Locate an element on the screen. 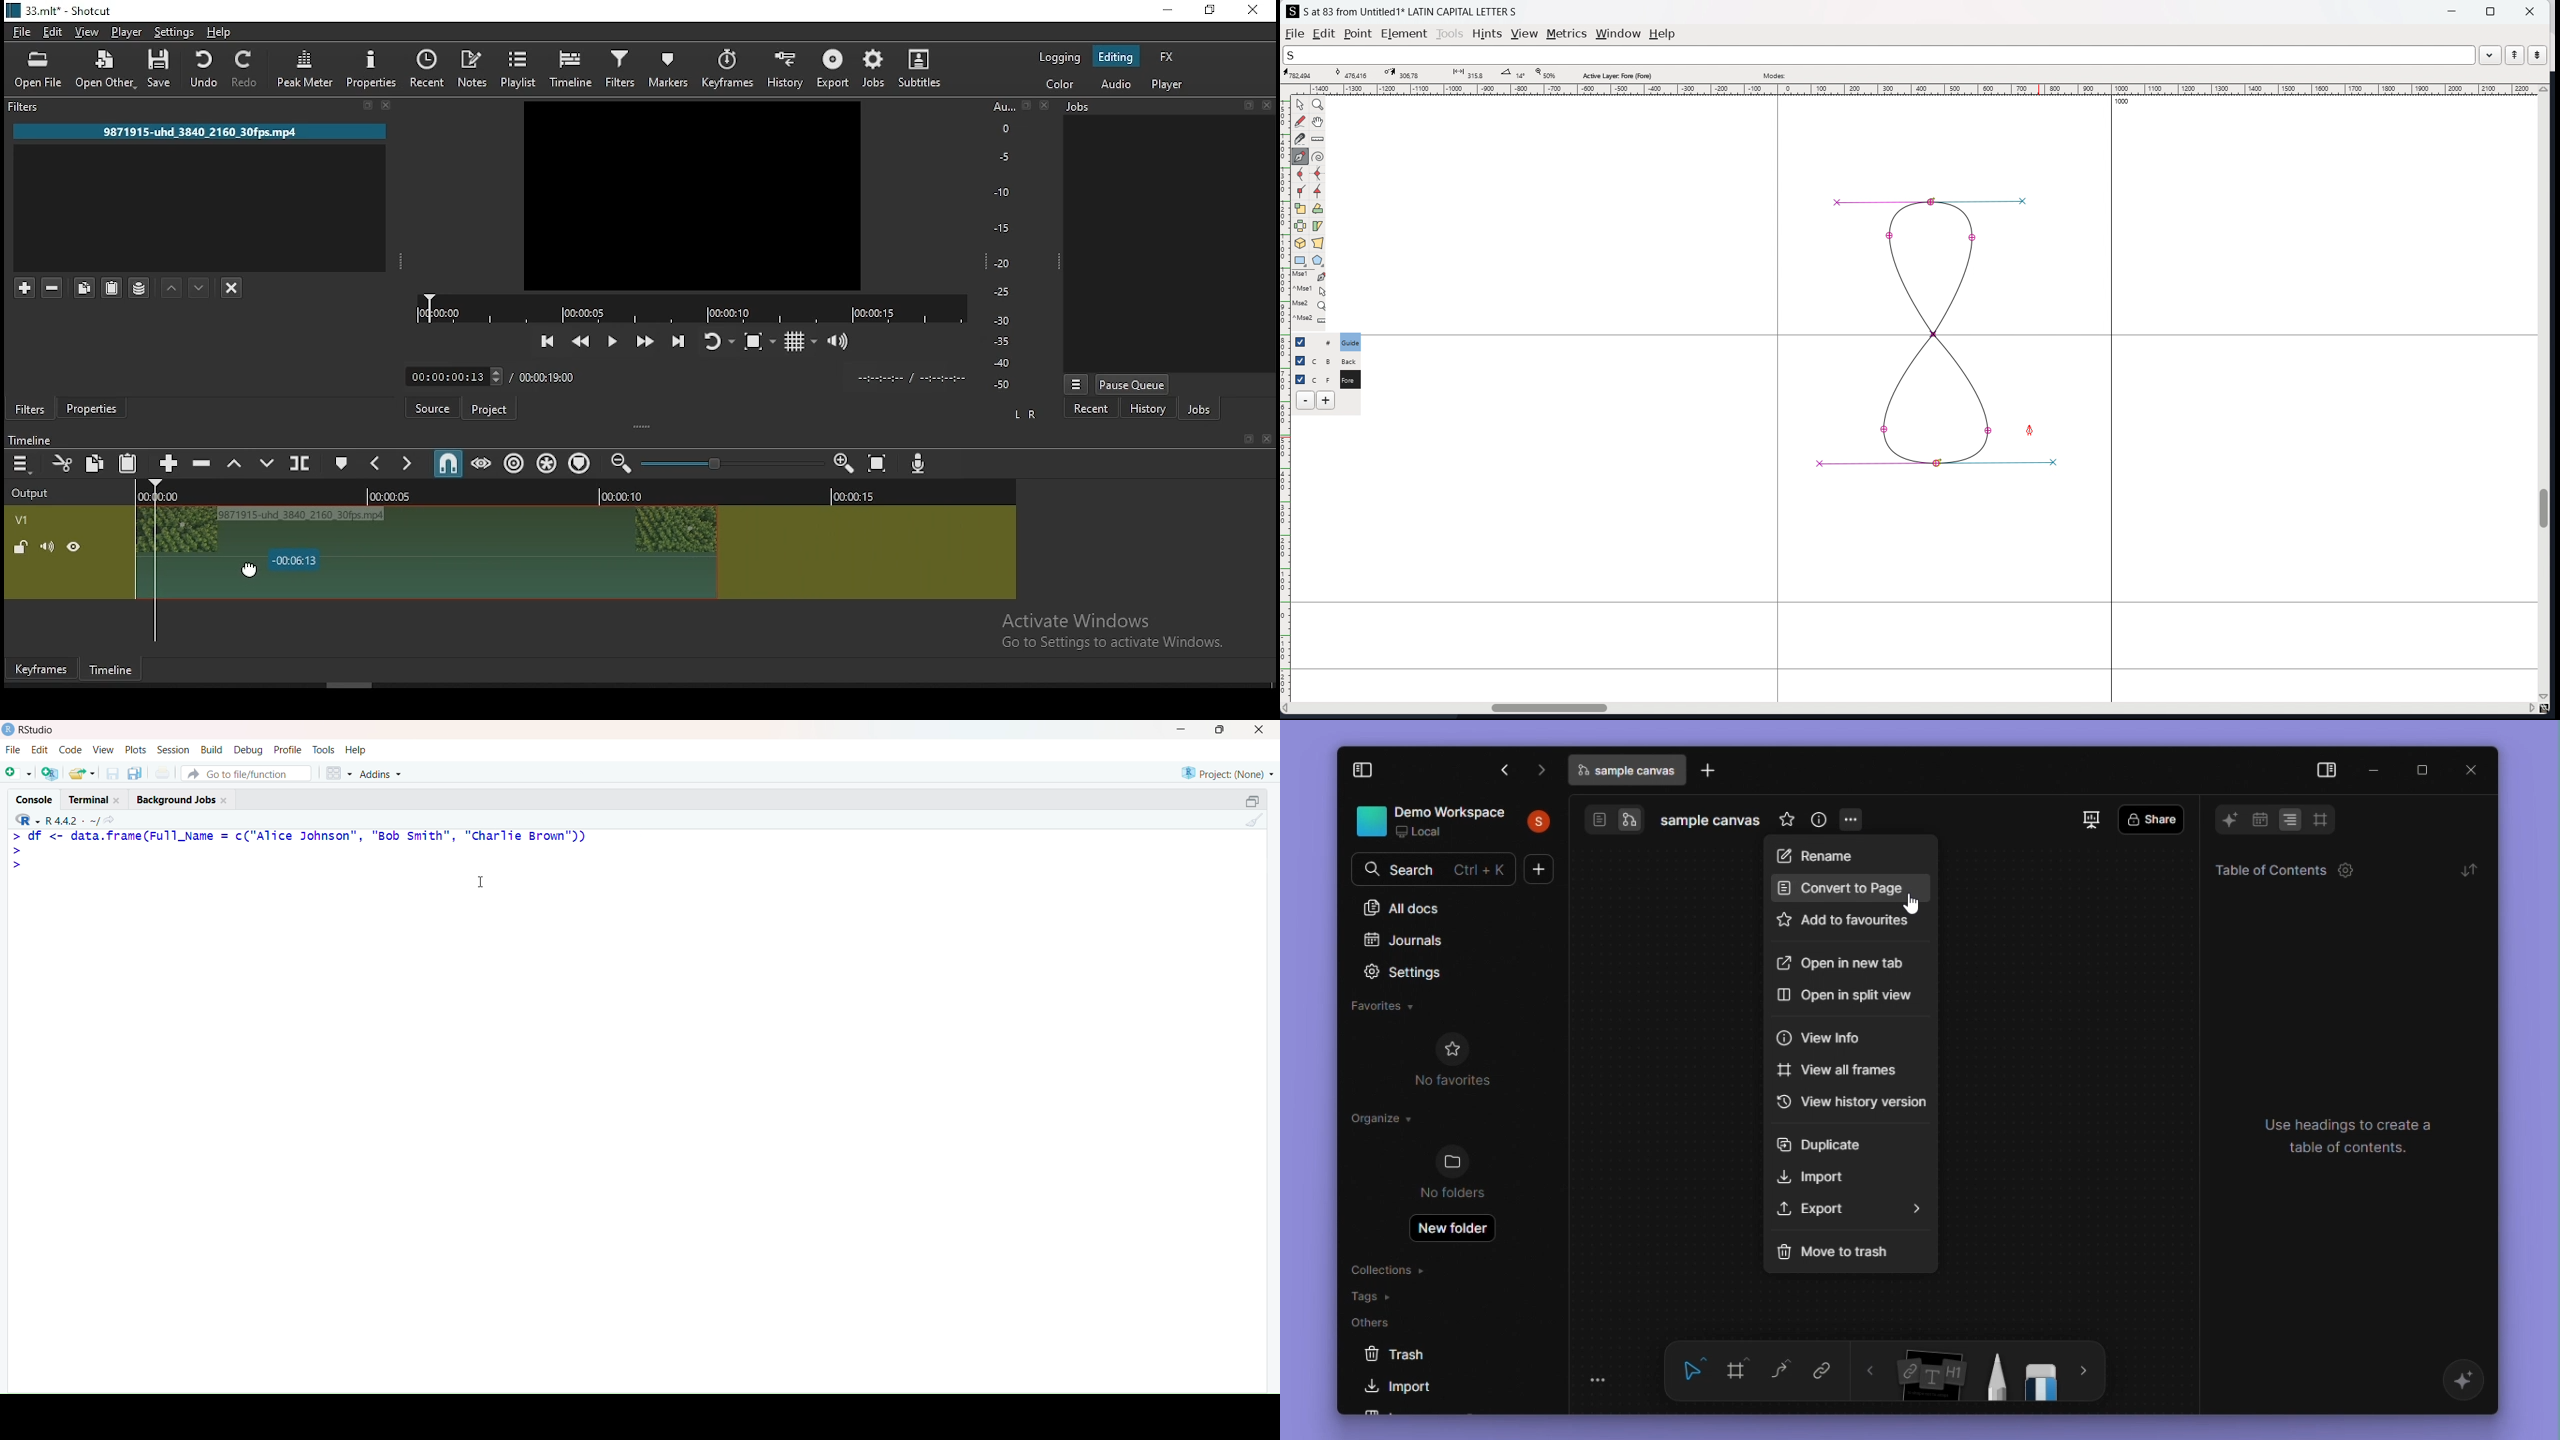 Image resolution: width=2576 pixels, height=1456 pixels. Open in split view is located at coordinates (1847, 996).